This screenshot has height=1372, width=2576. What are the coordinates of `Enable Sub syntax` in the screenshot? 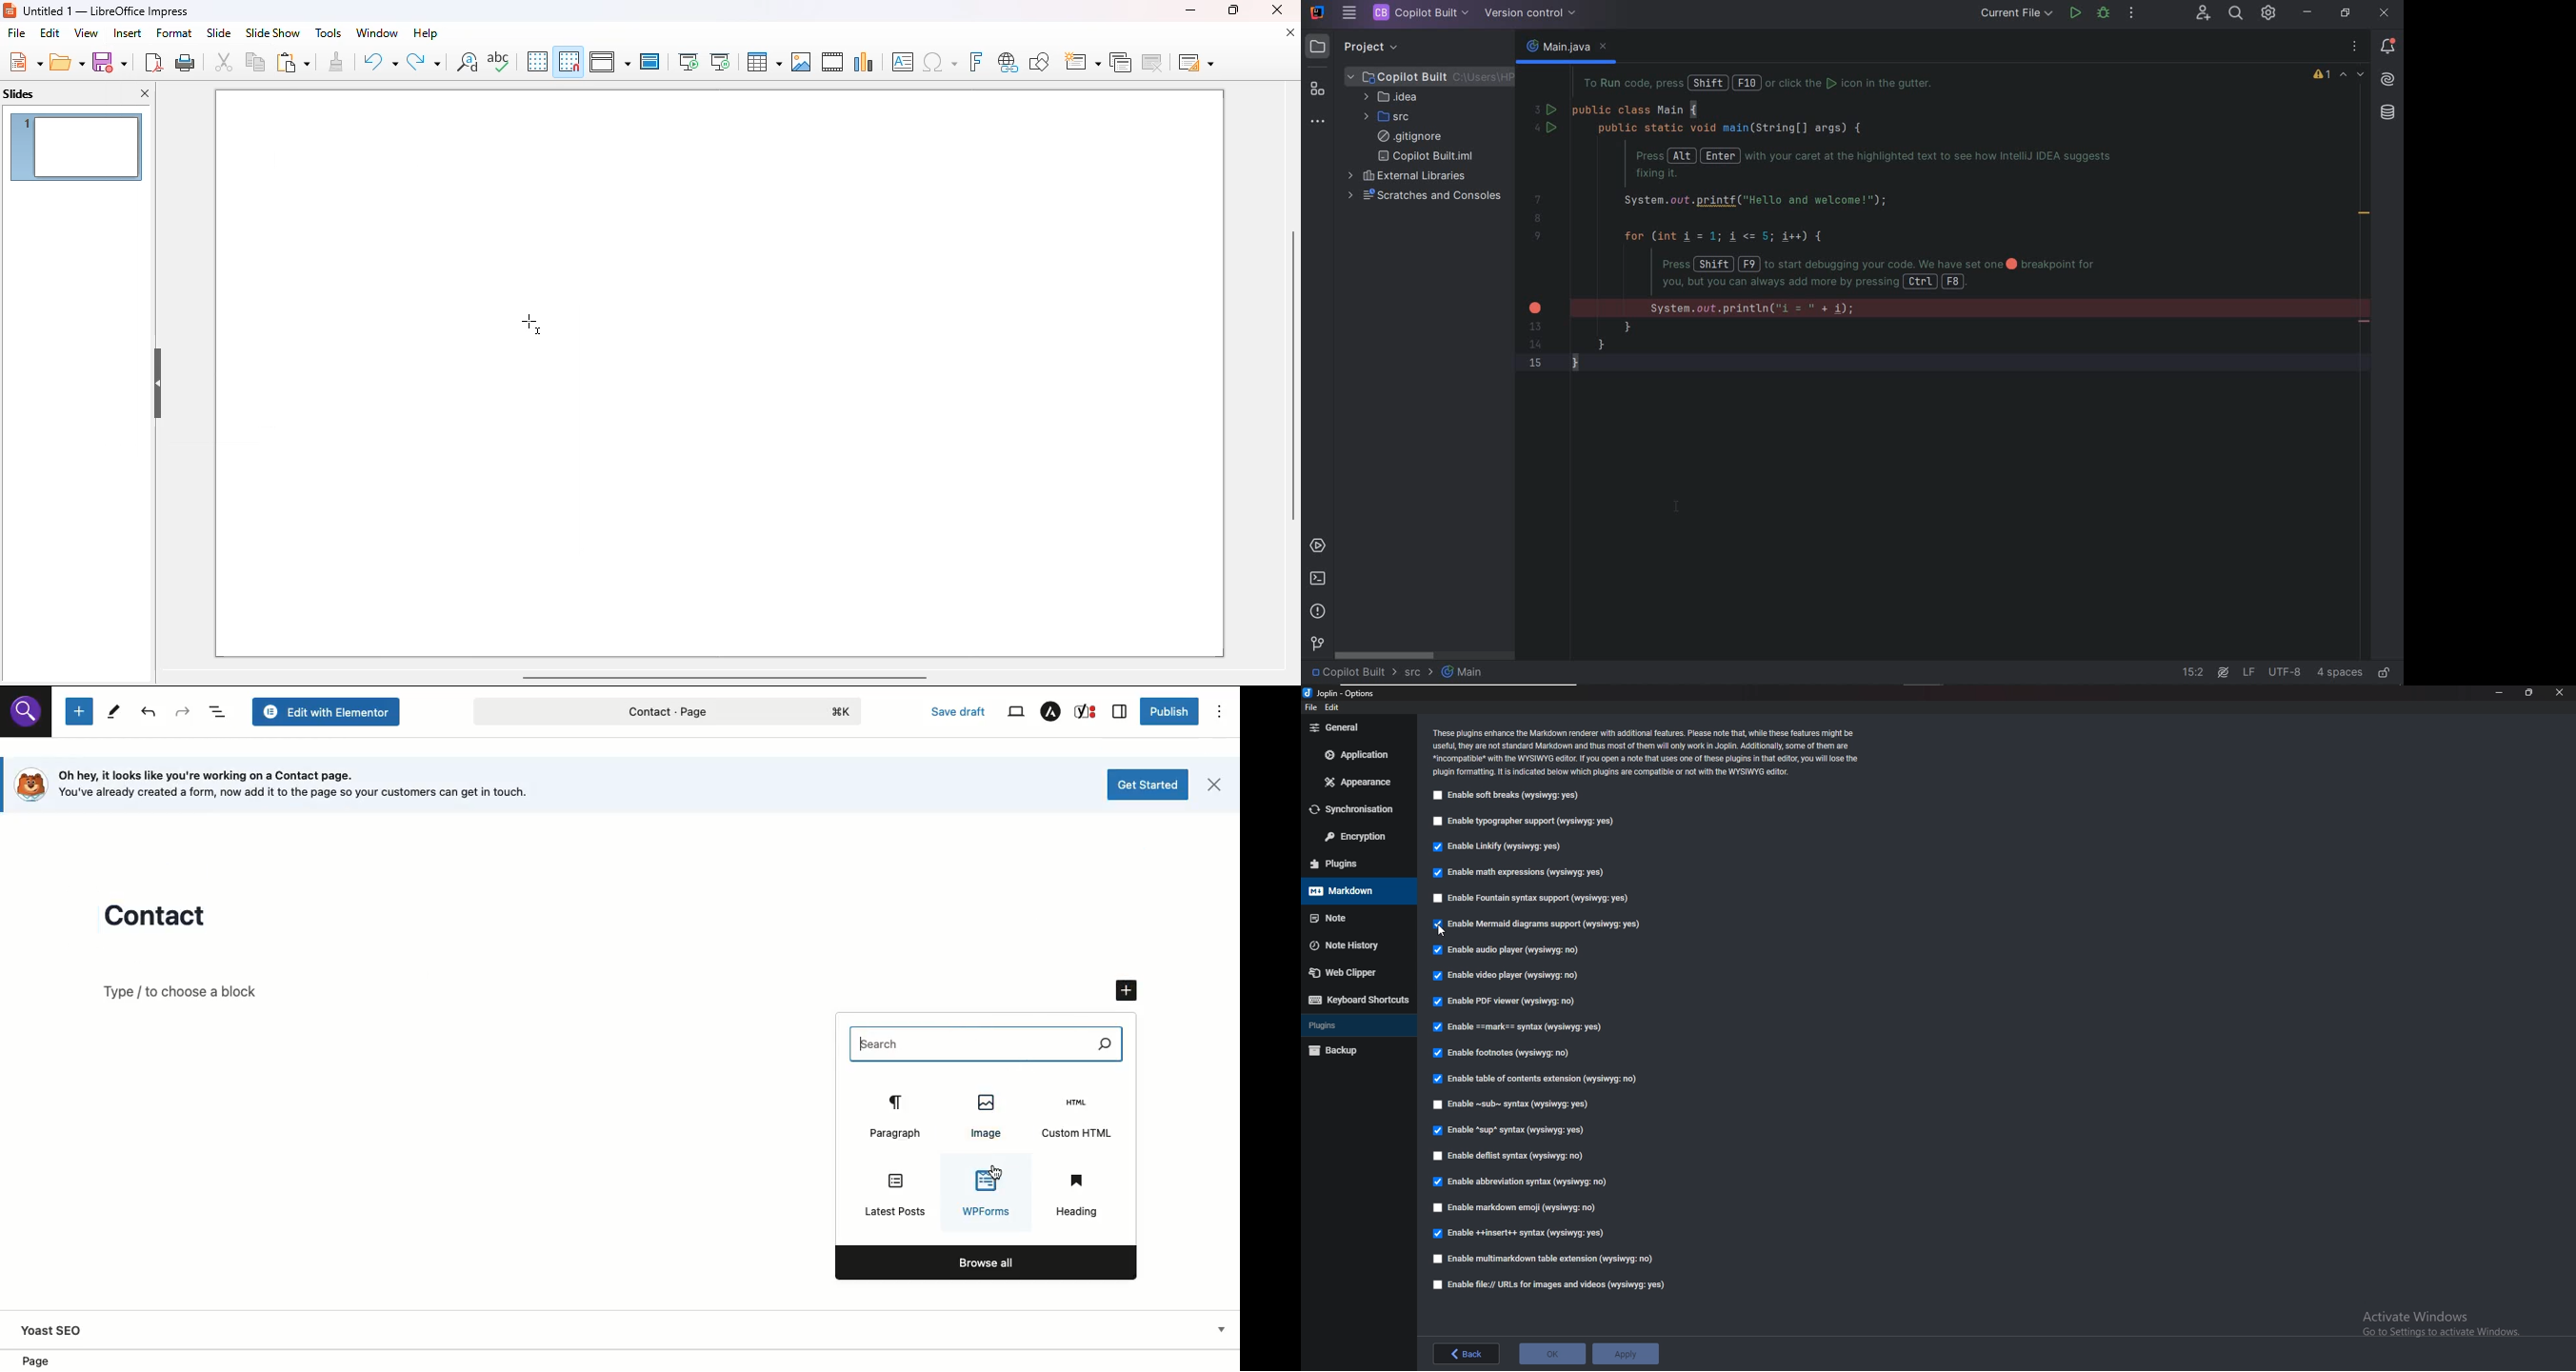 It's located at (1513, 1103).